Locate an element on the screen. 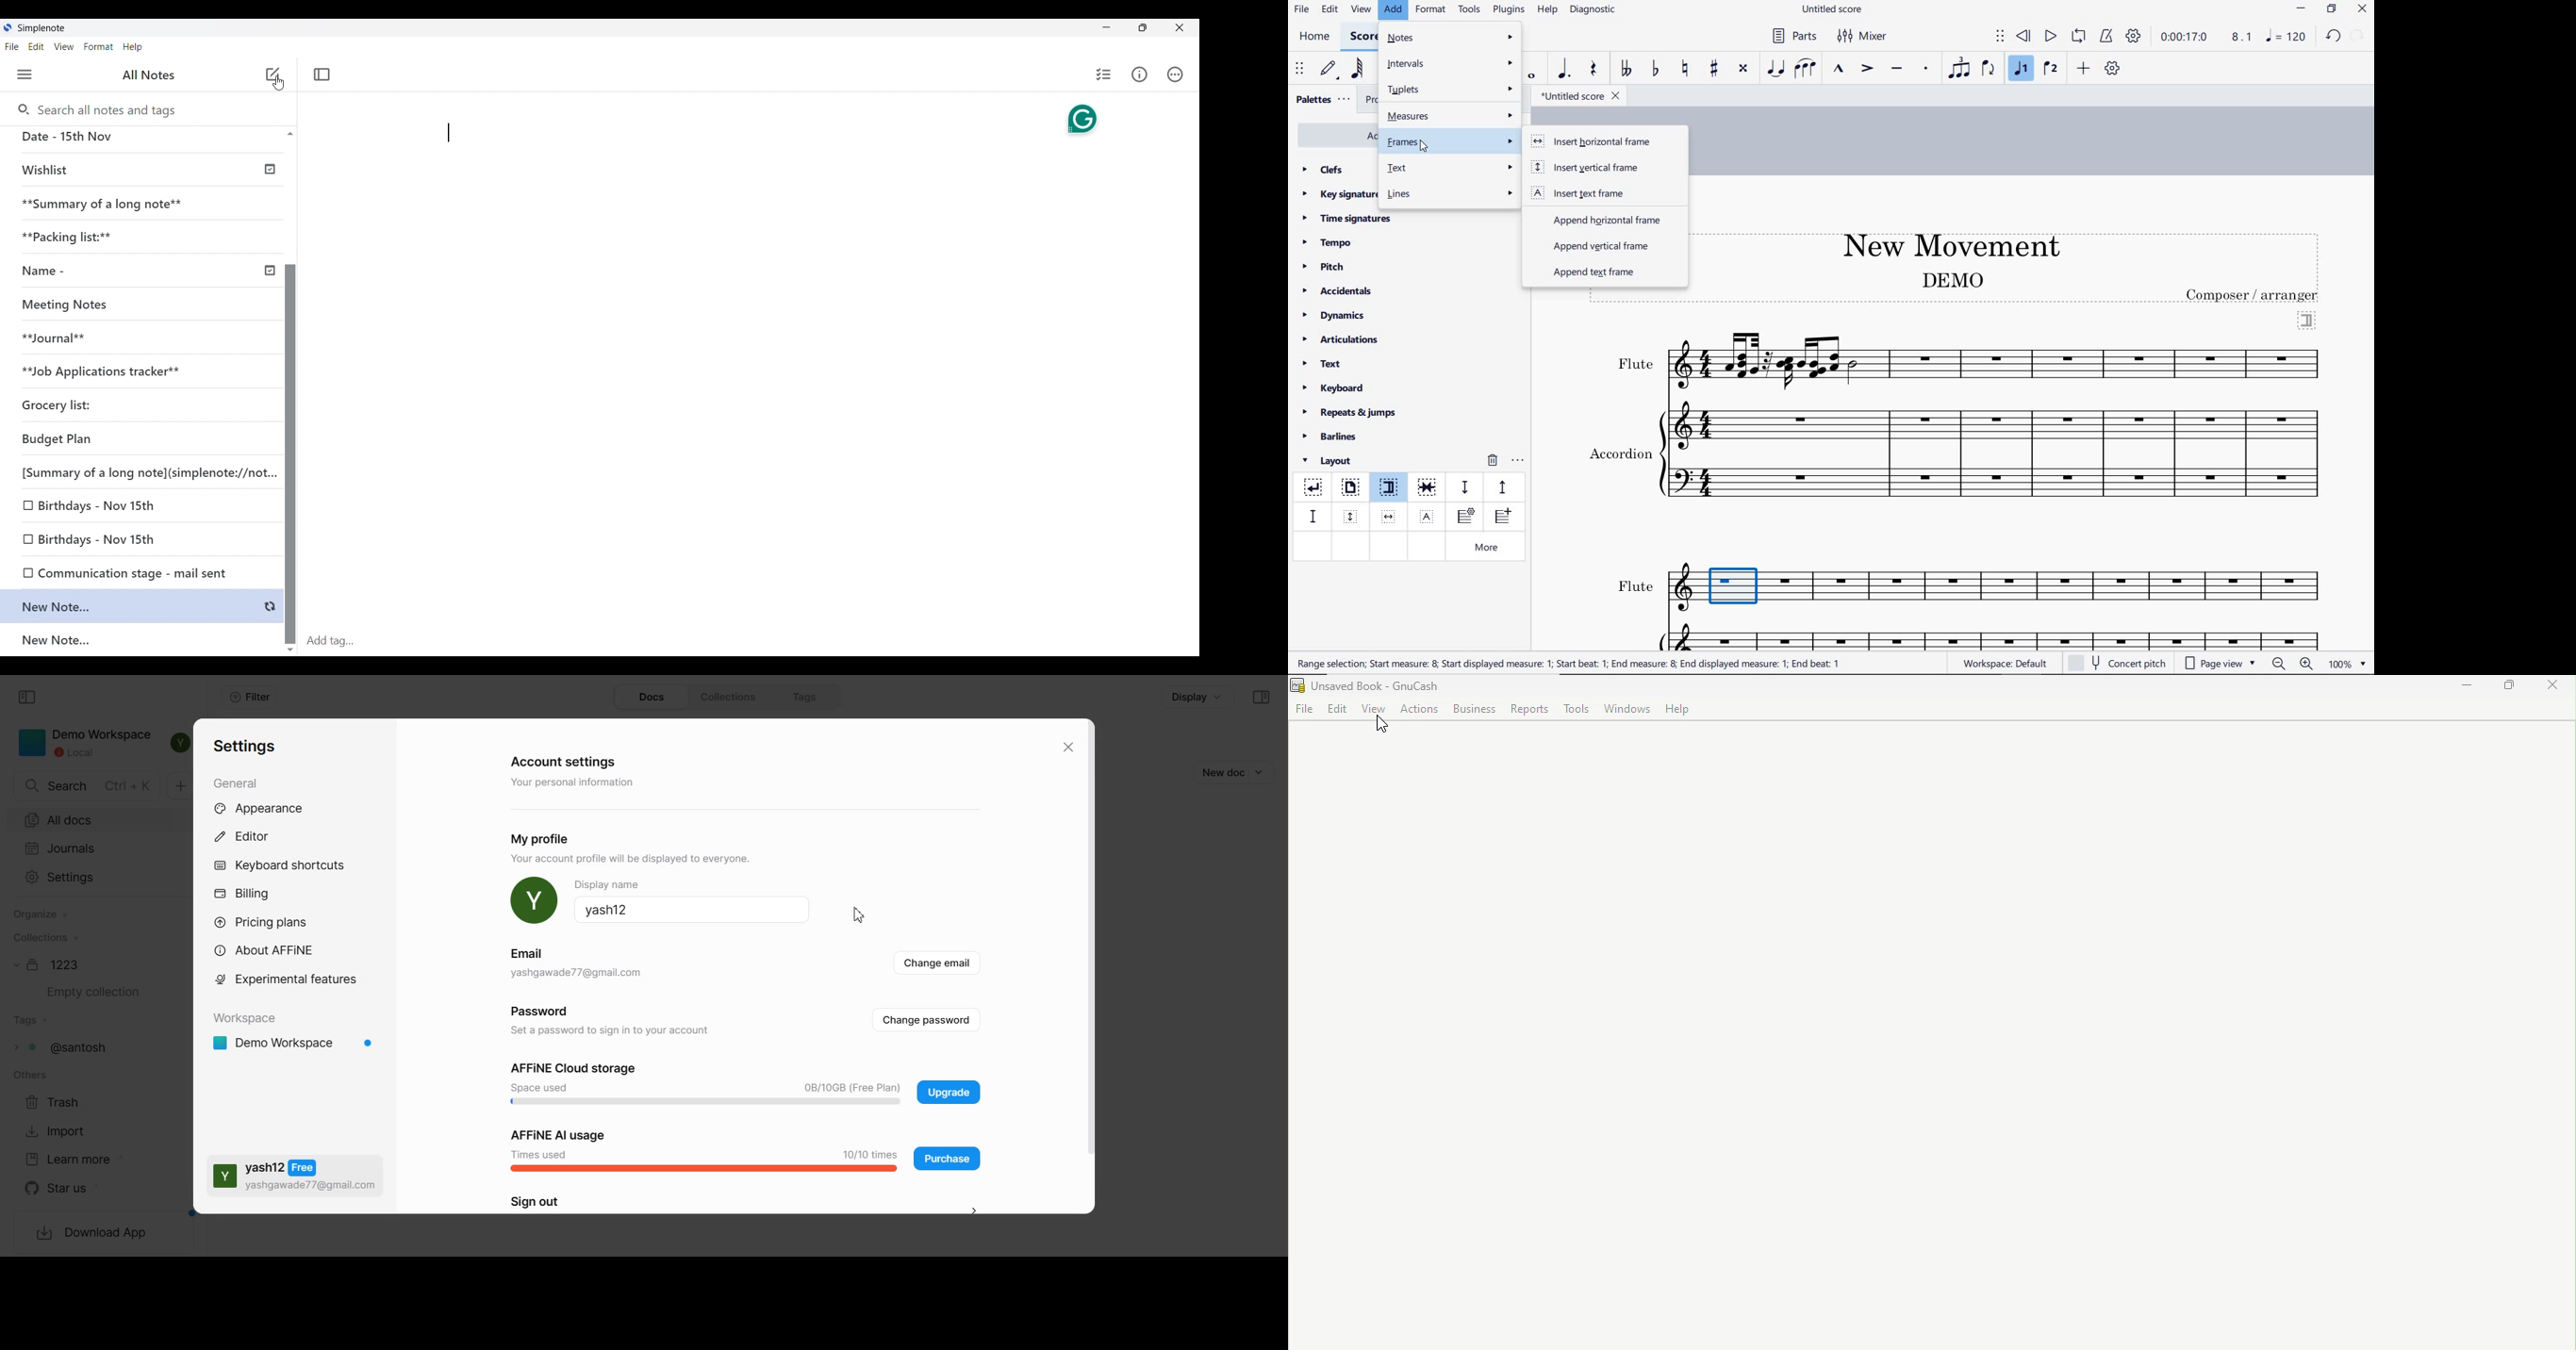 This screenshot has height=1372, width=2576. Add tag... is located at coordinates (338, 641).